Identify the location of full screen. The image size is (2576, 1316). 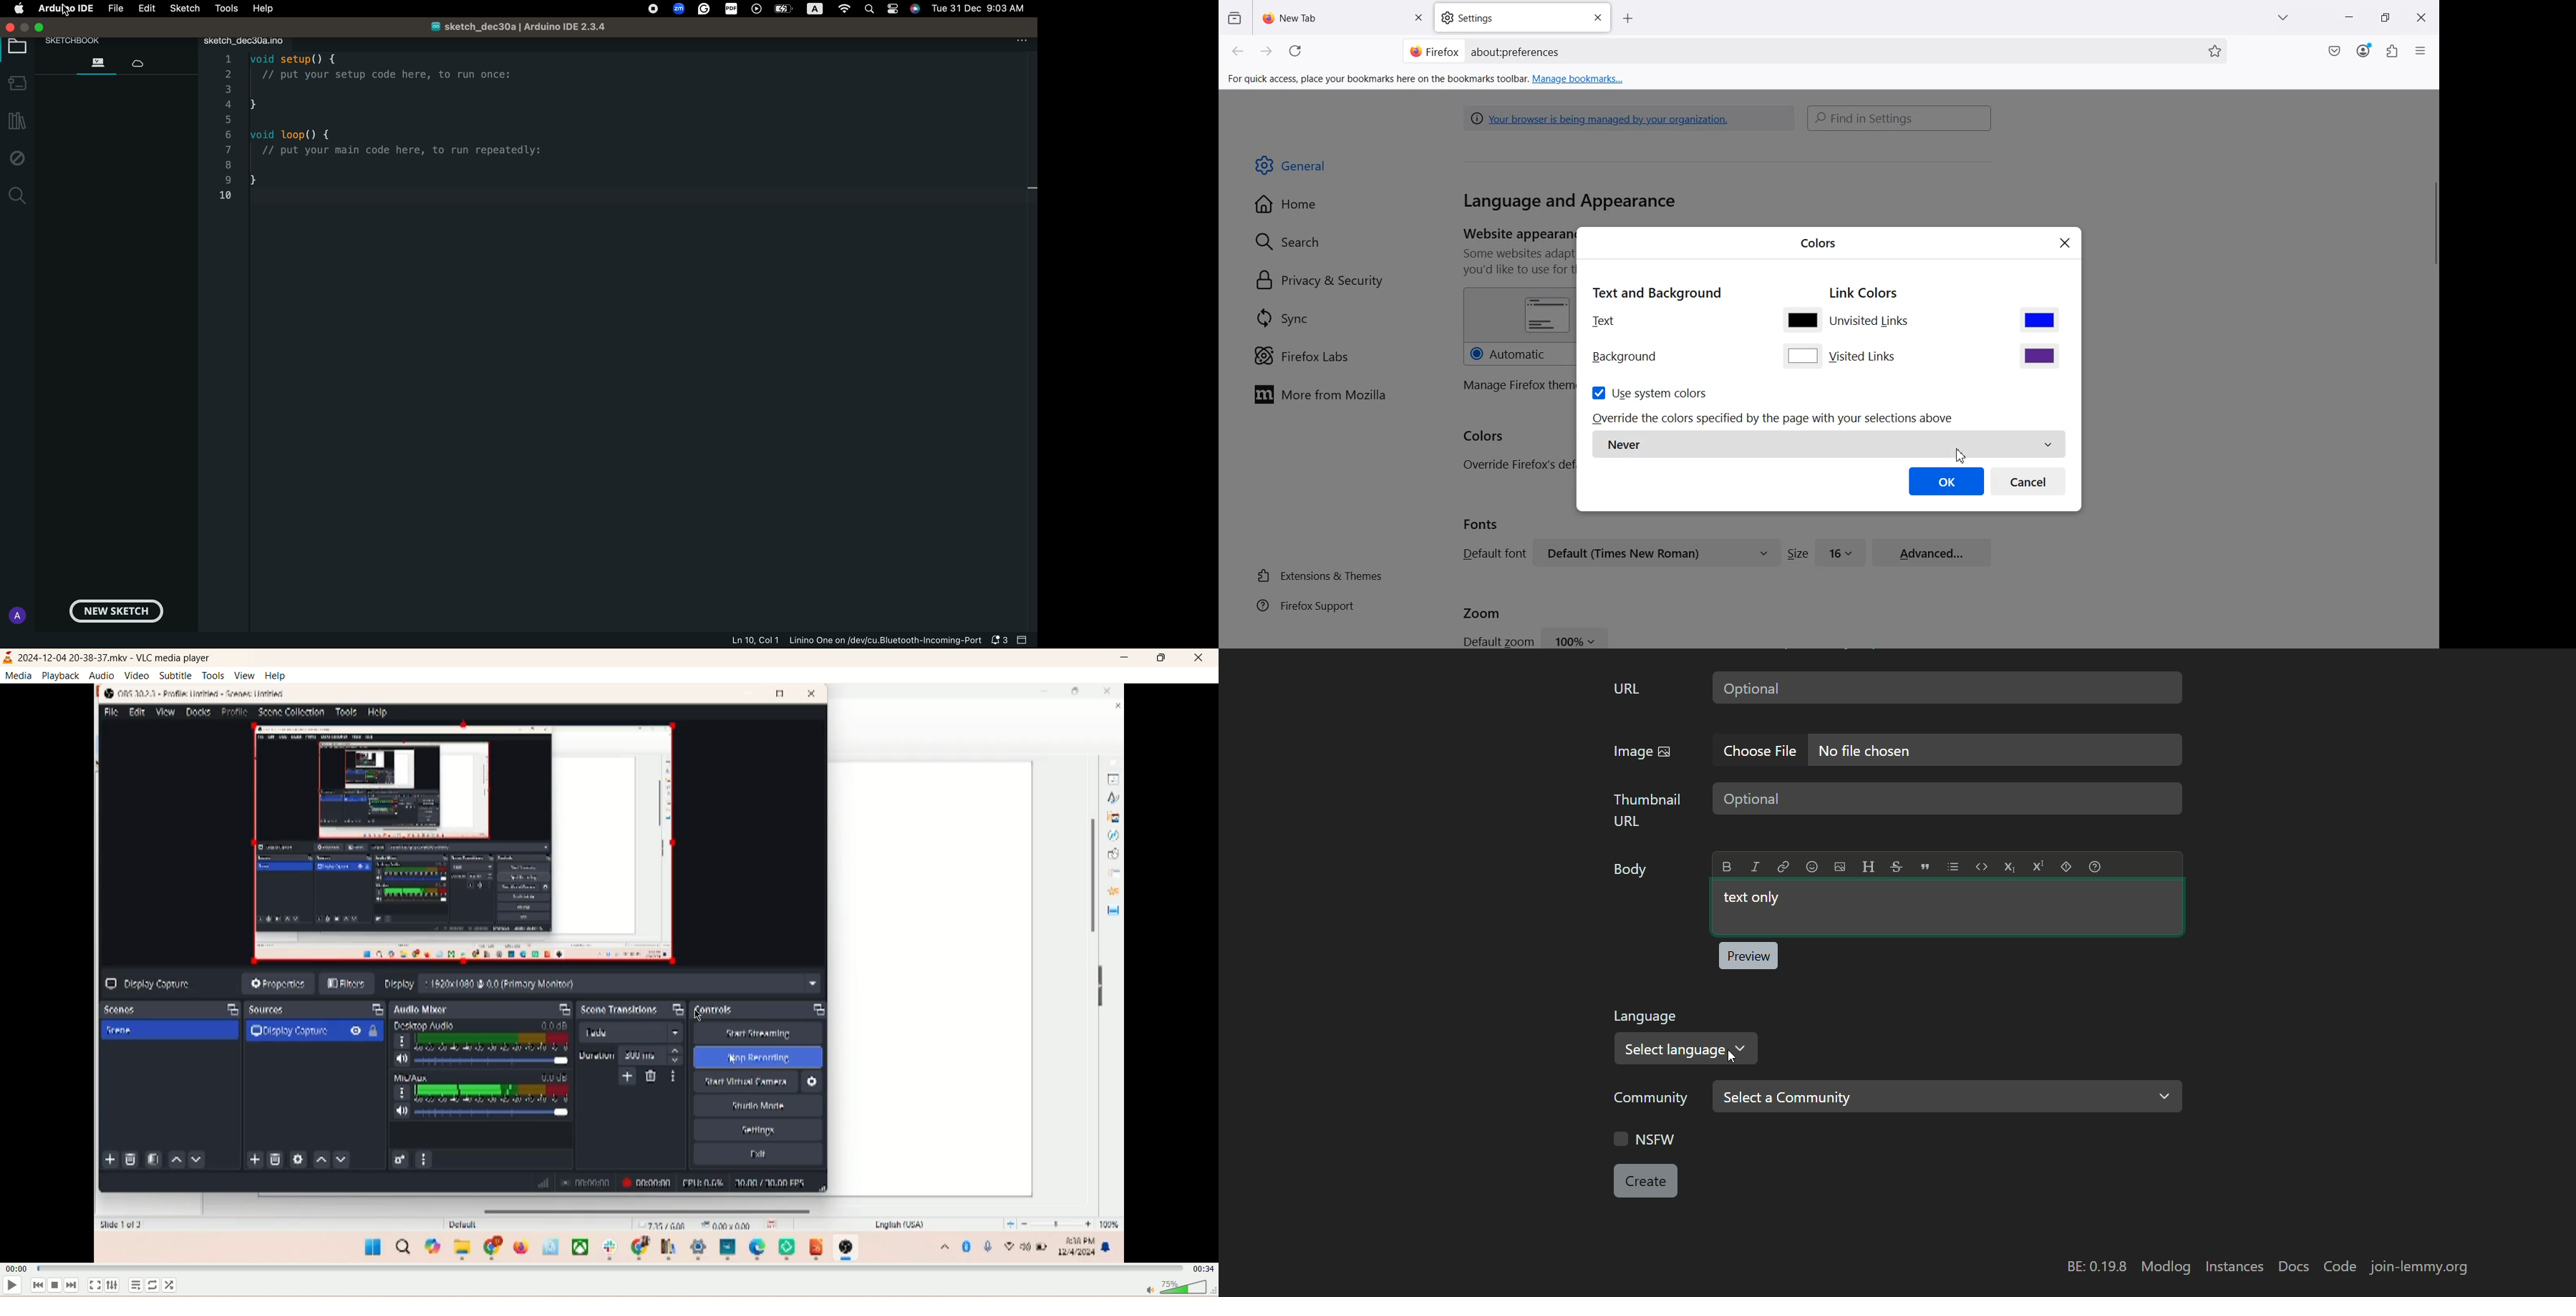
(93, 1286).